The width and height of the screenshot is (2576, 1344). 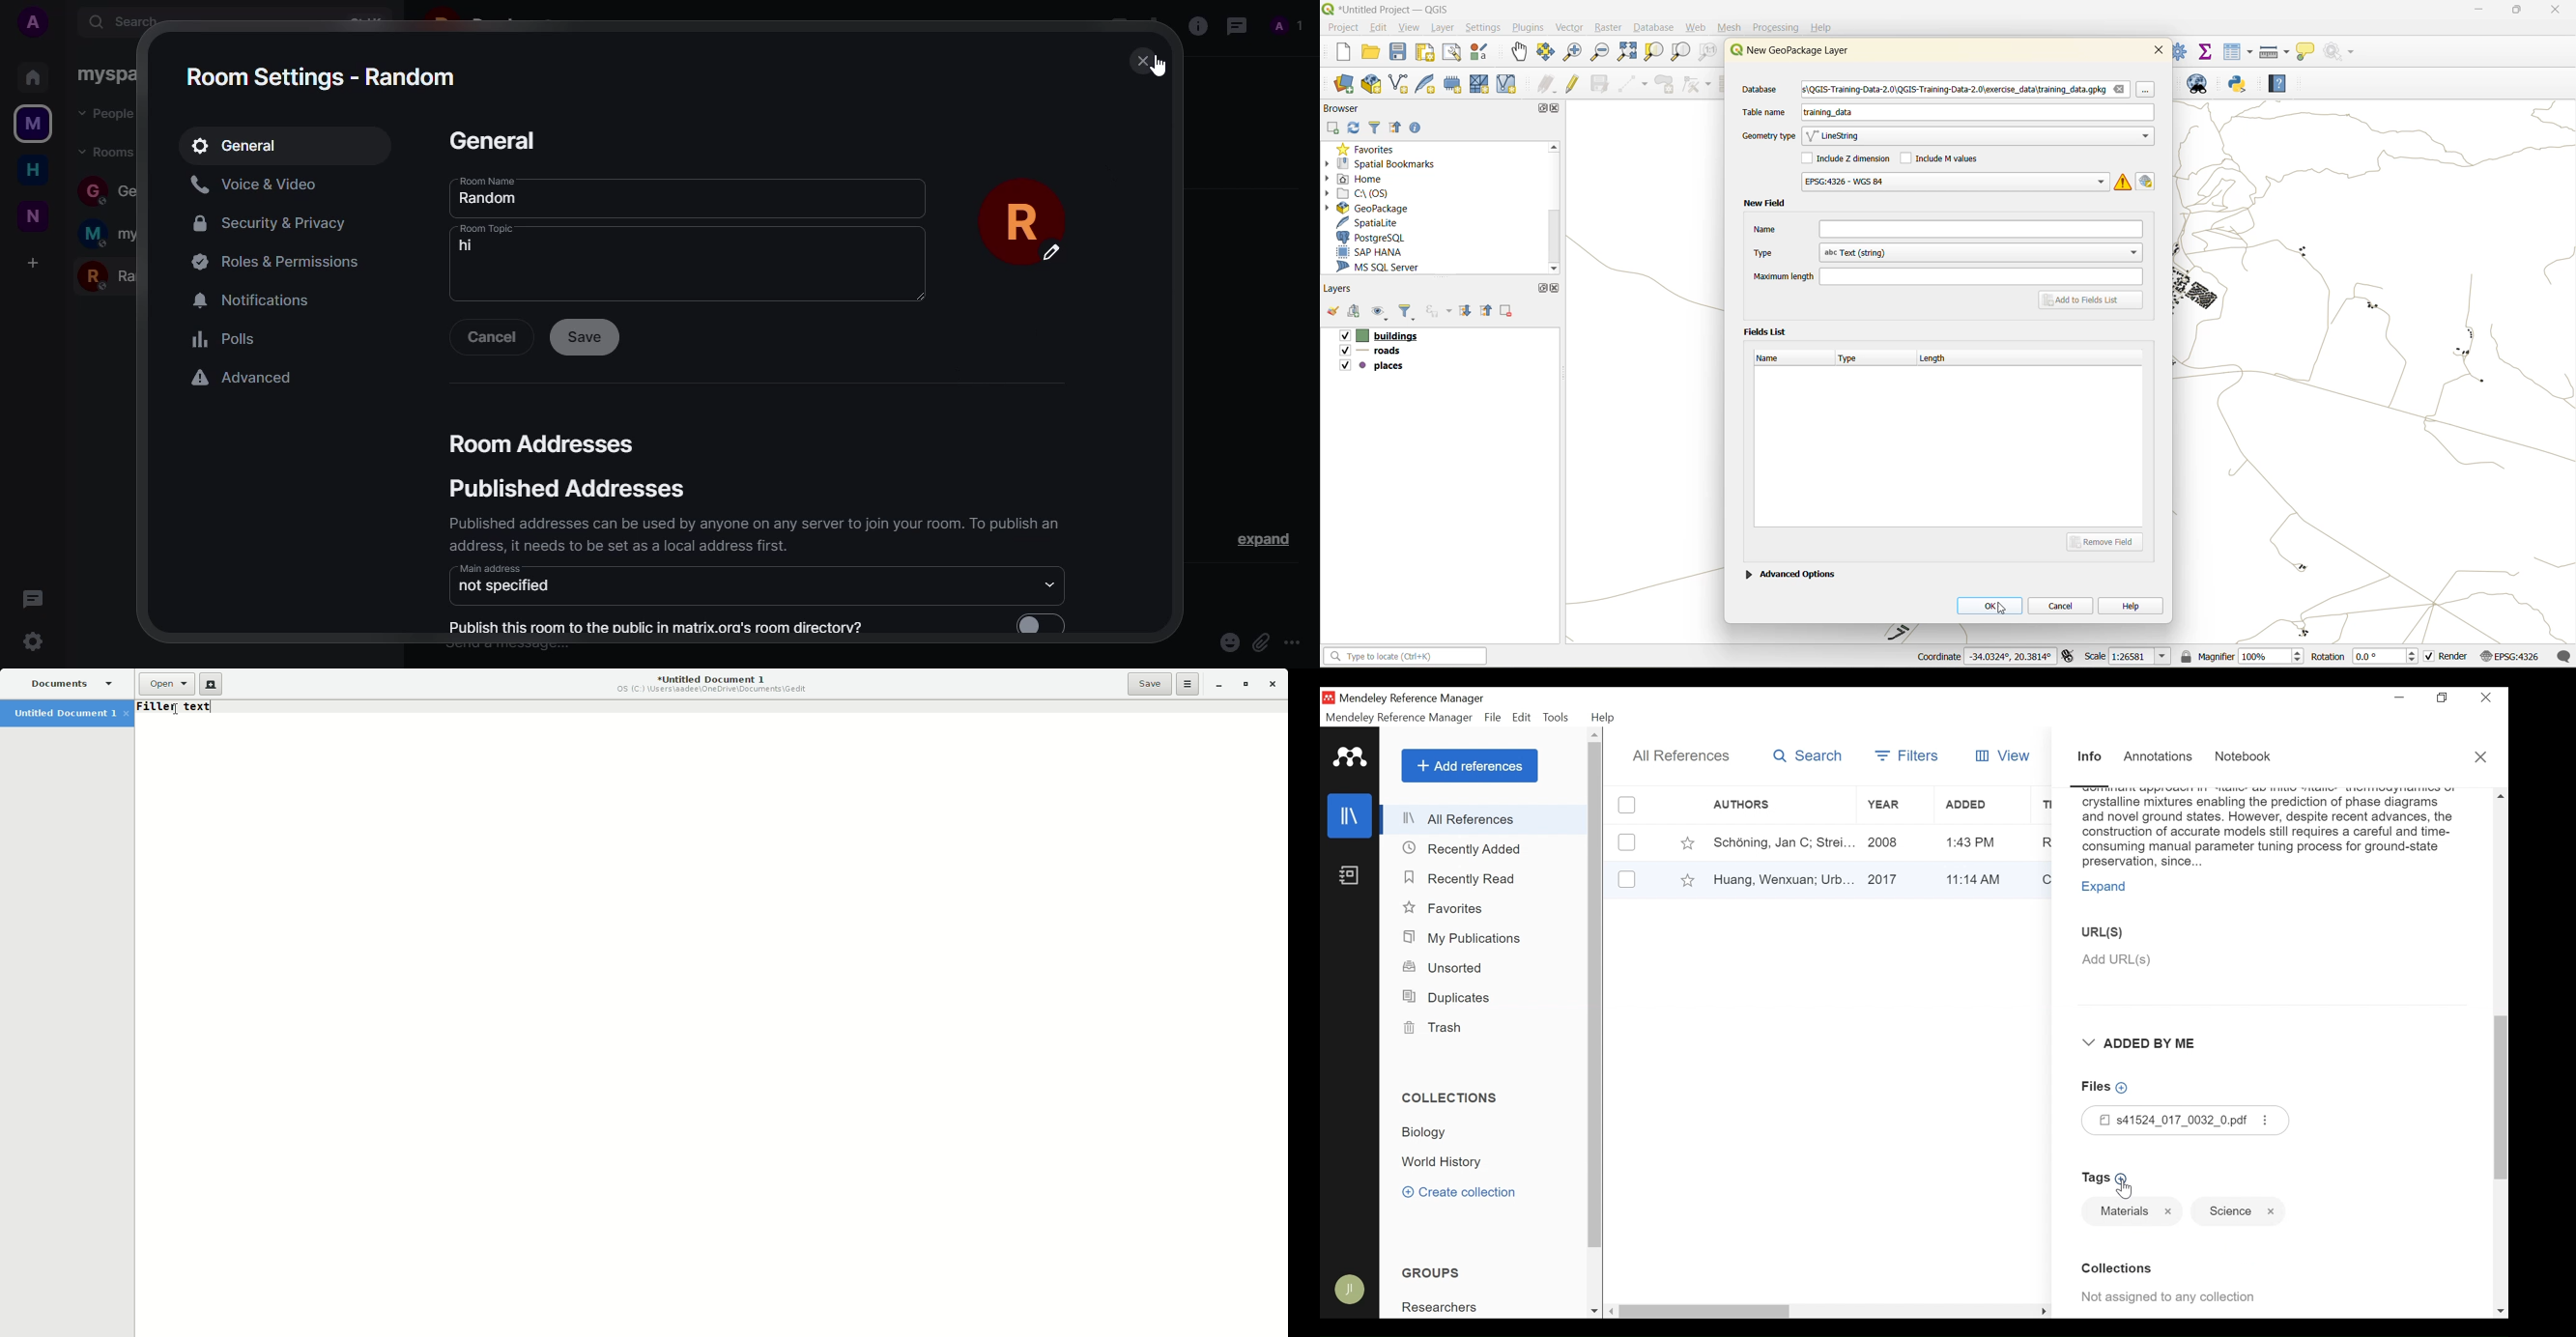 What do you see at coordinates (2169, 1298) in the screenshot?
I see `Not assigned to any collection` at bounding box center [2169, 1298].